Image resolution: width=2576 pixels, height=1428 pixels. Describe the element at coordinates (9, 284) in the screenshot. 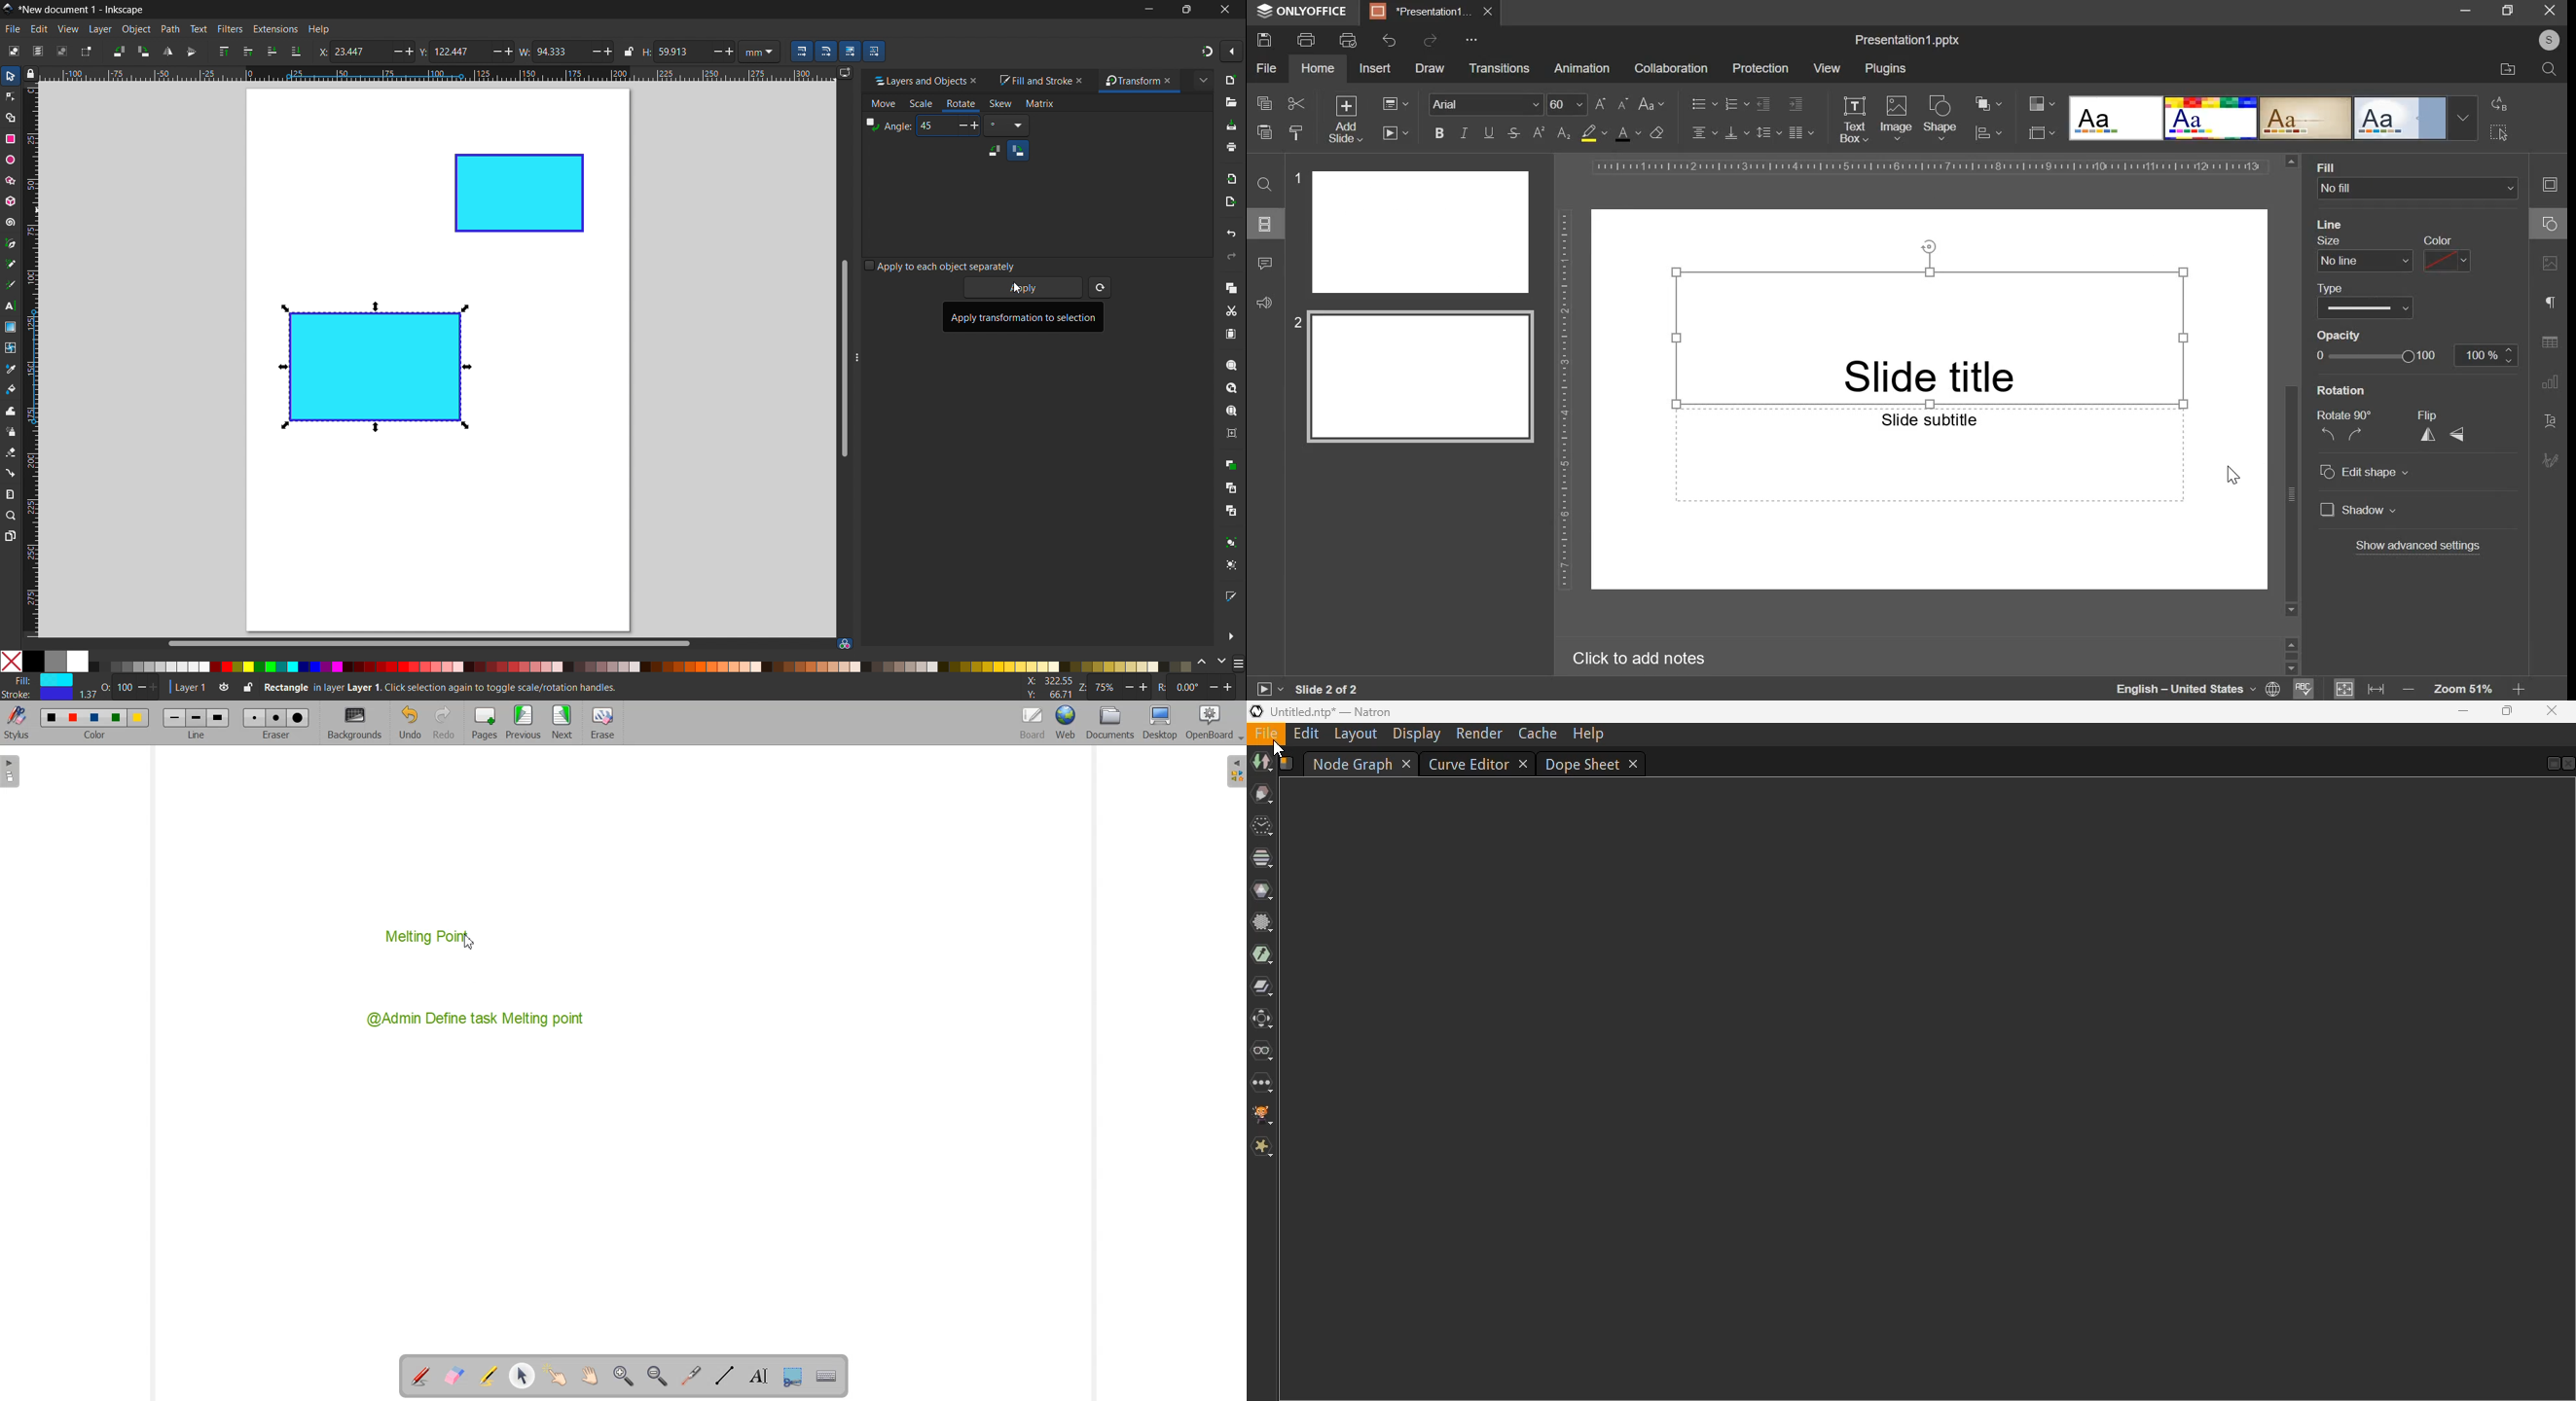

I see `caligraphy tool` at that location.